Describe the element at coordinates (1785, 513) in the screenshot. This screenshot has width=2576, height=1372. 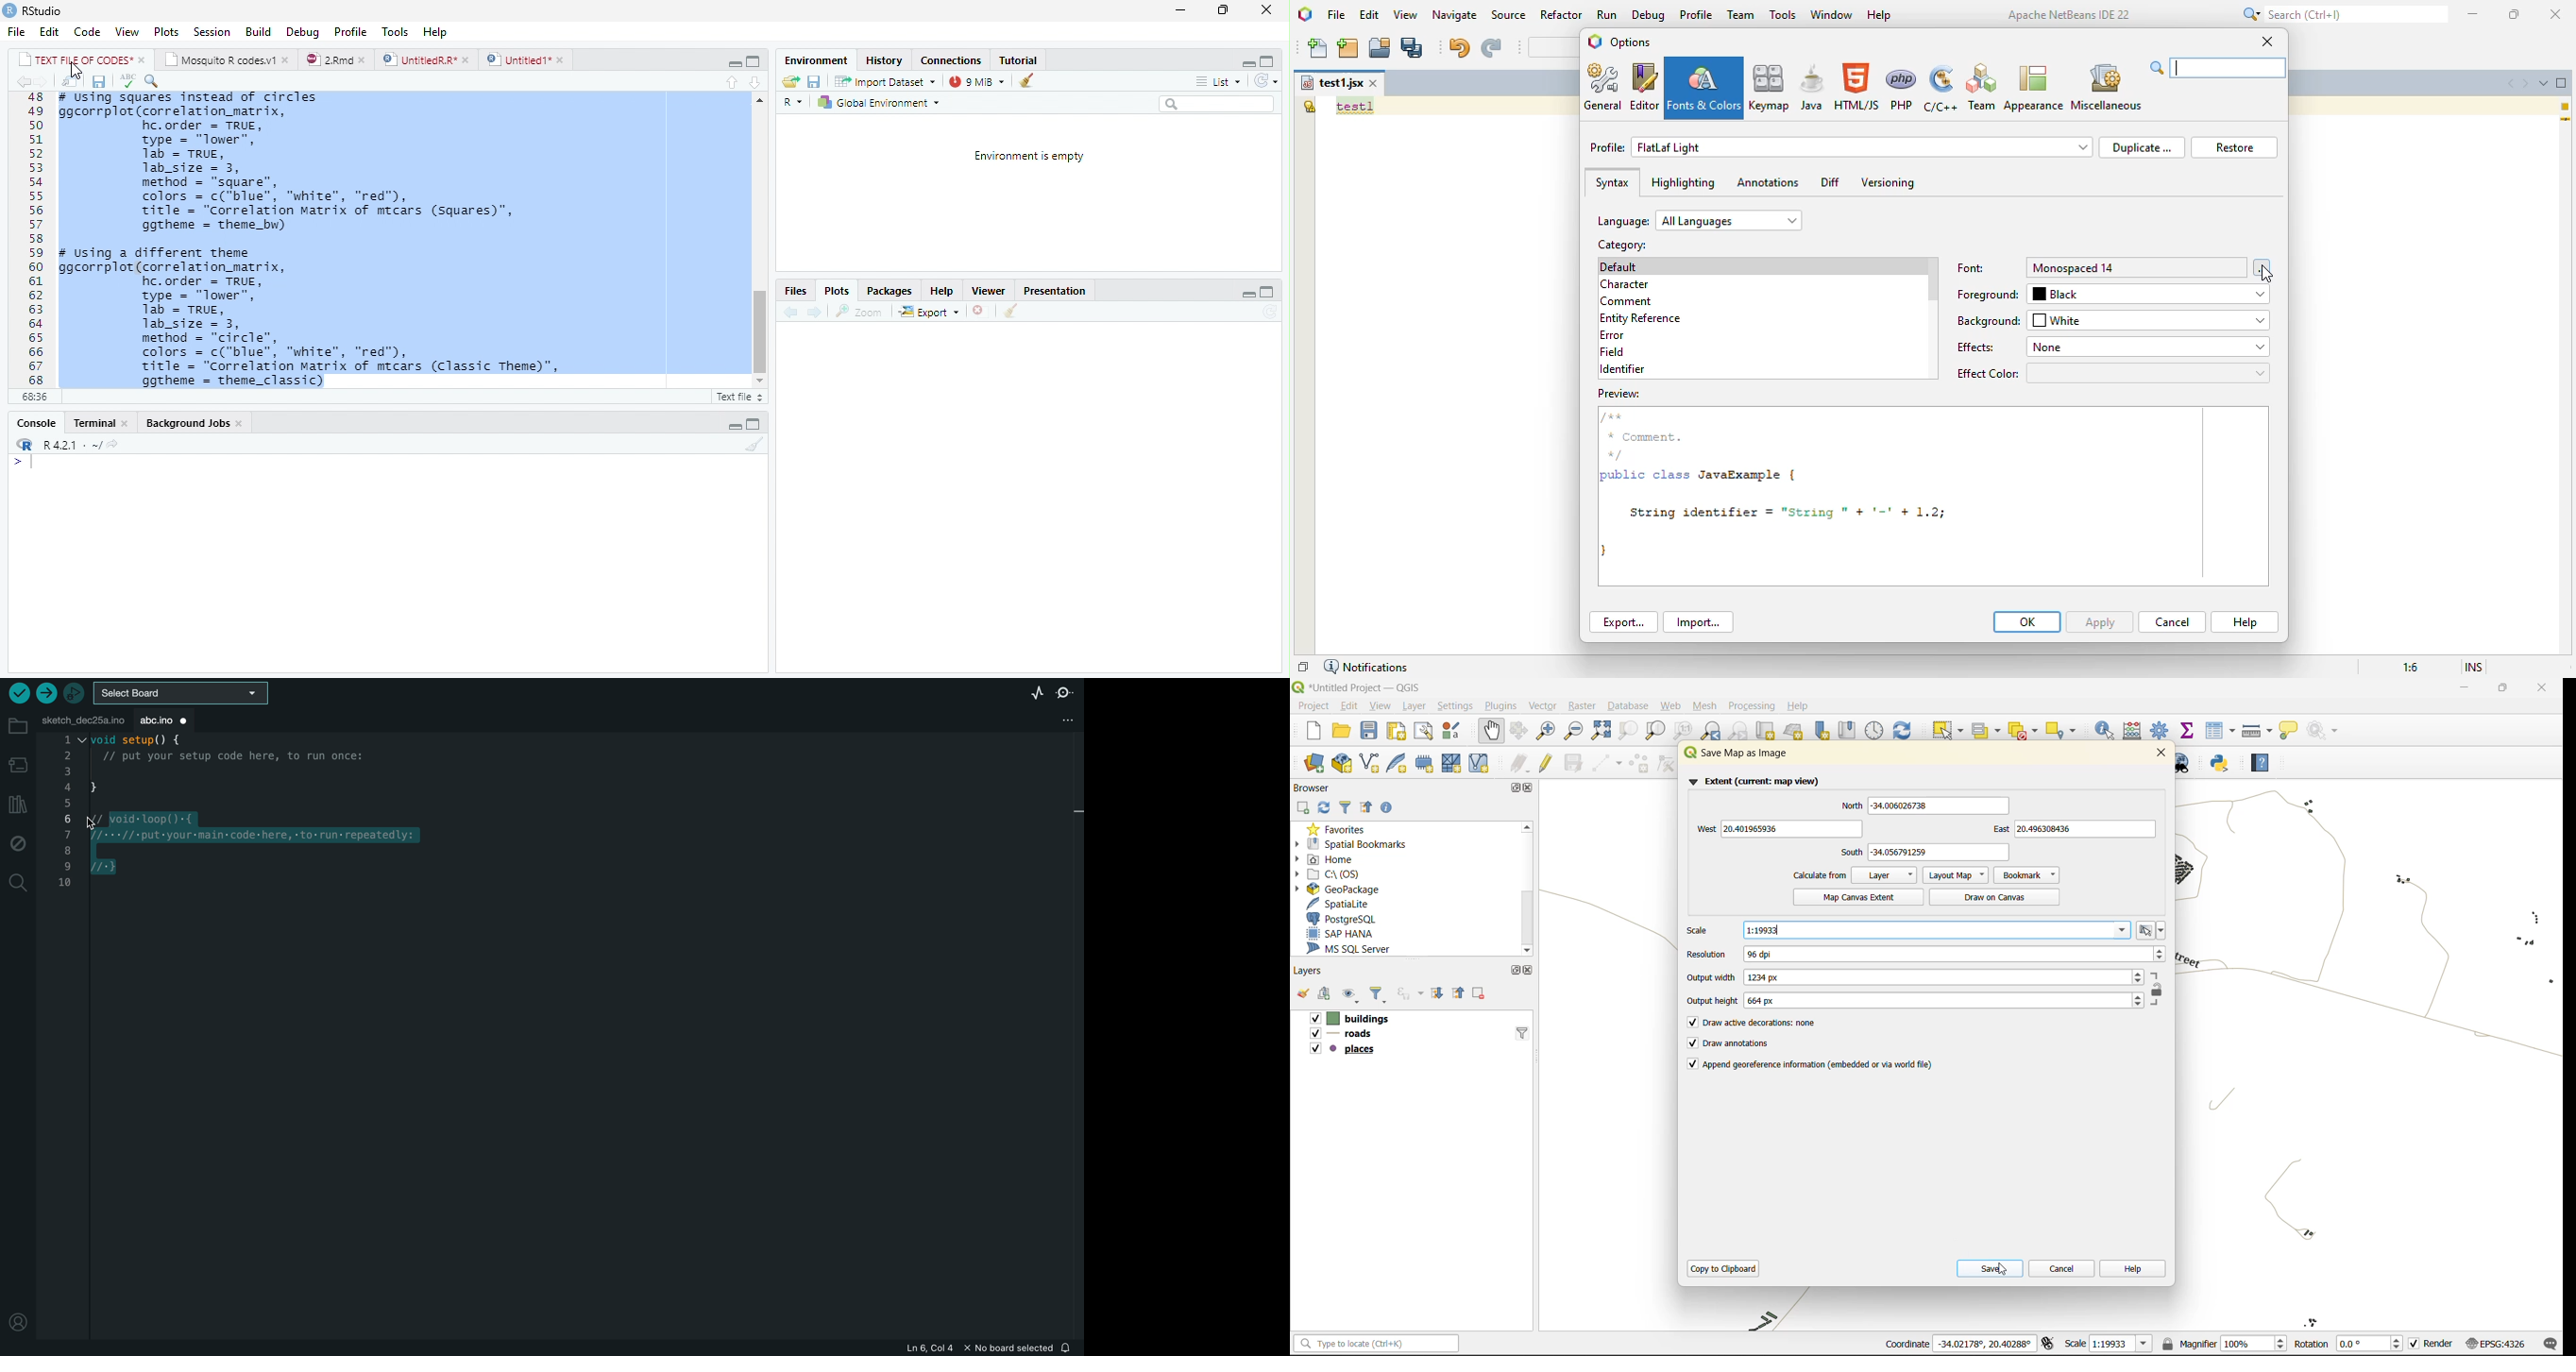
I see `String identifier = "String " + '-' + 1.2;` at that location.